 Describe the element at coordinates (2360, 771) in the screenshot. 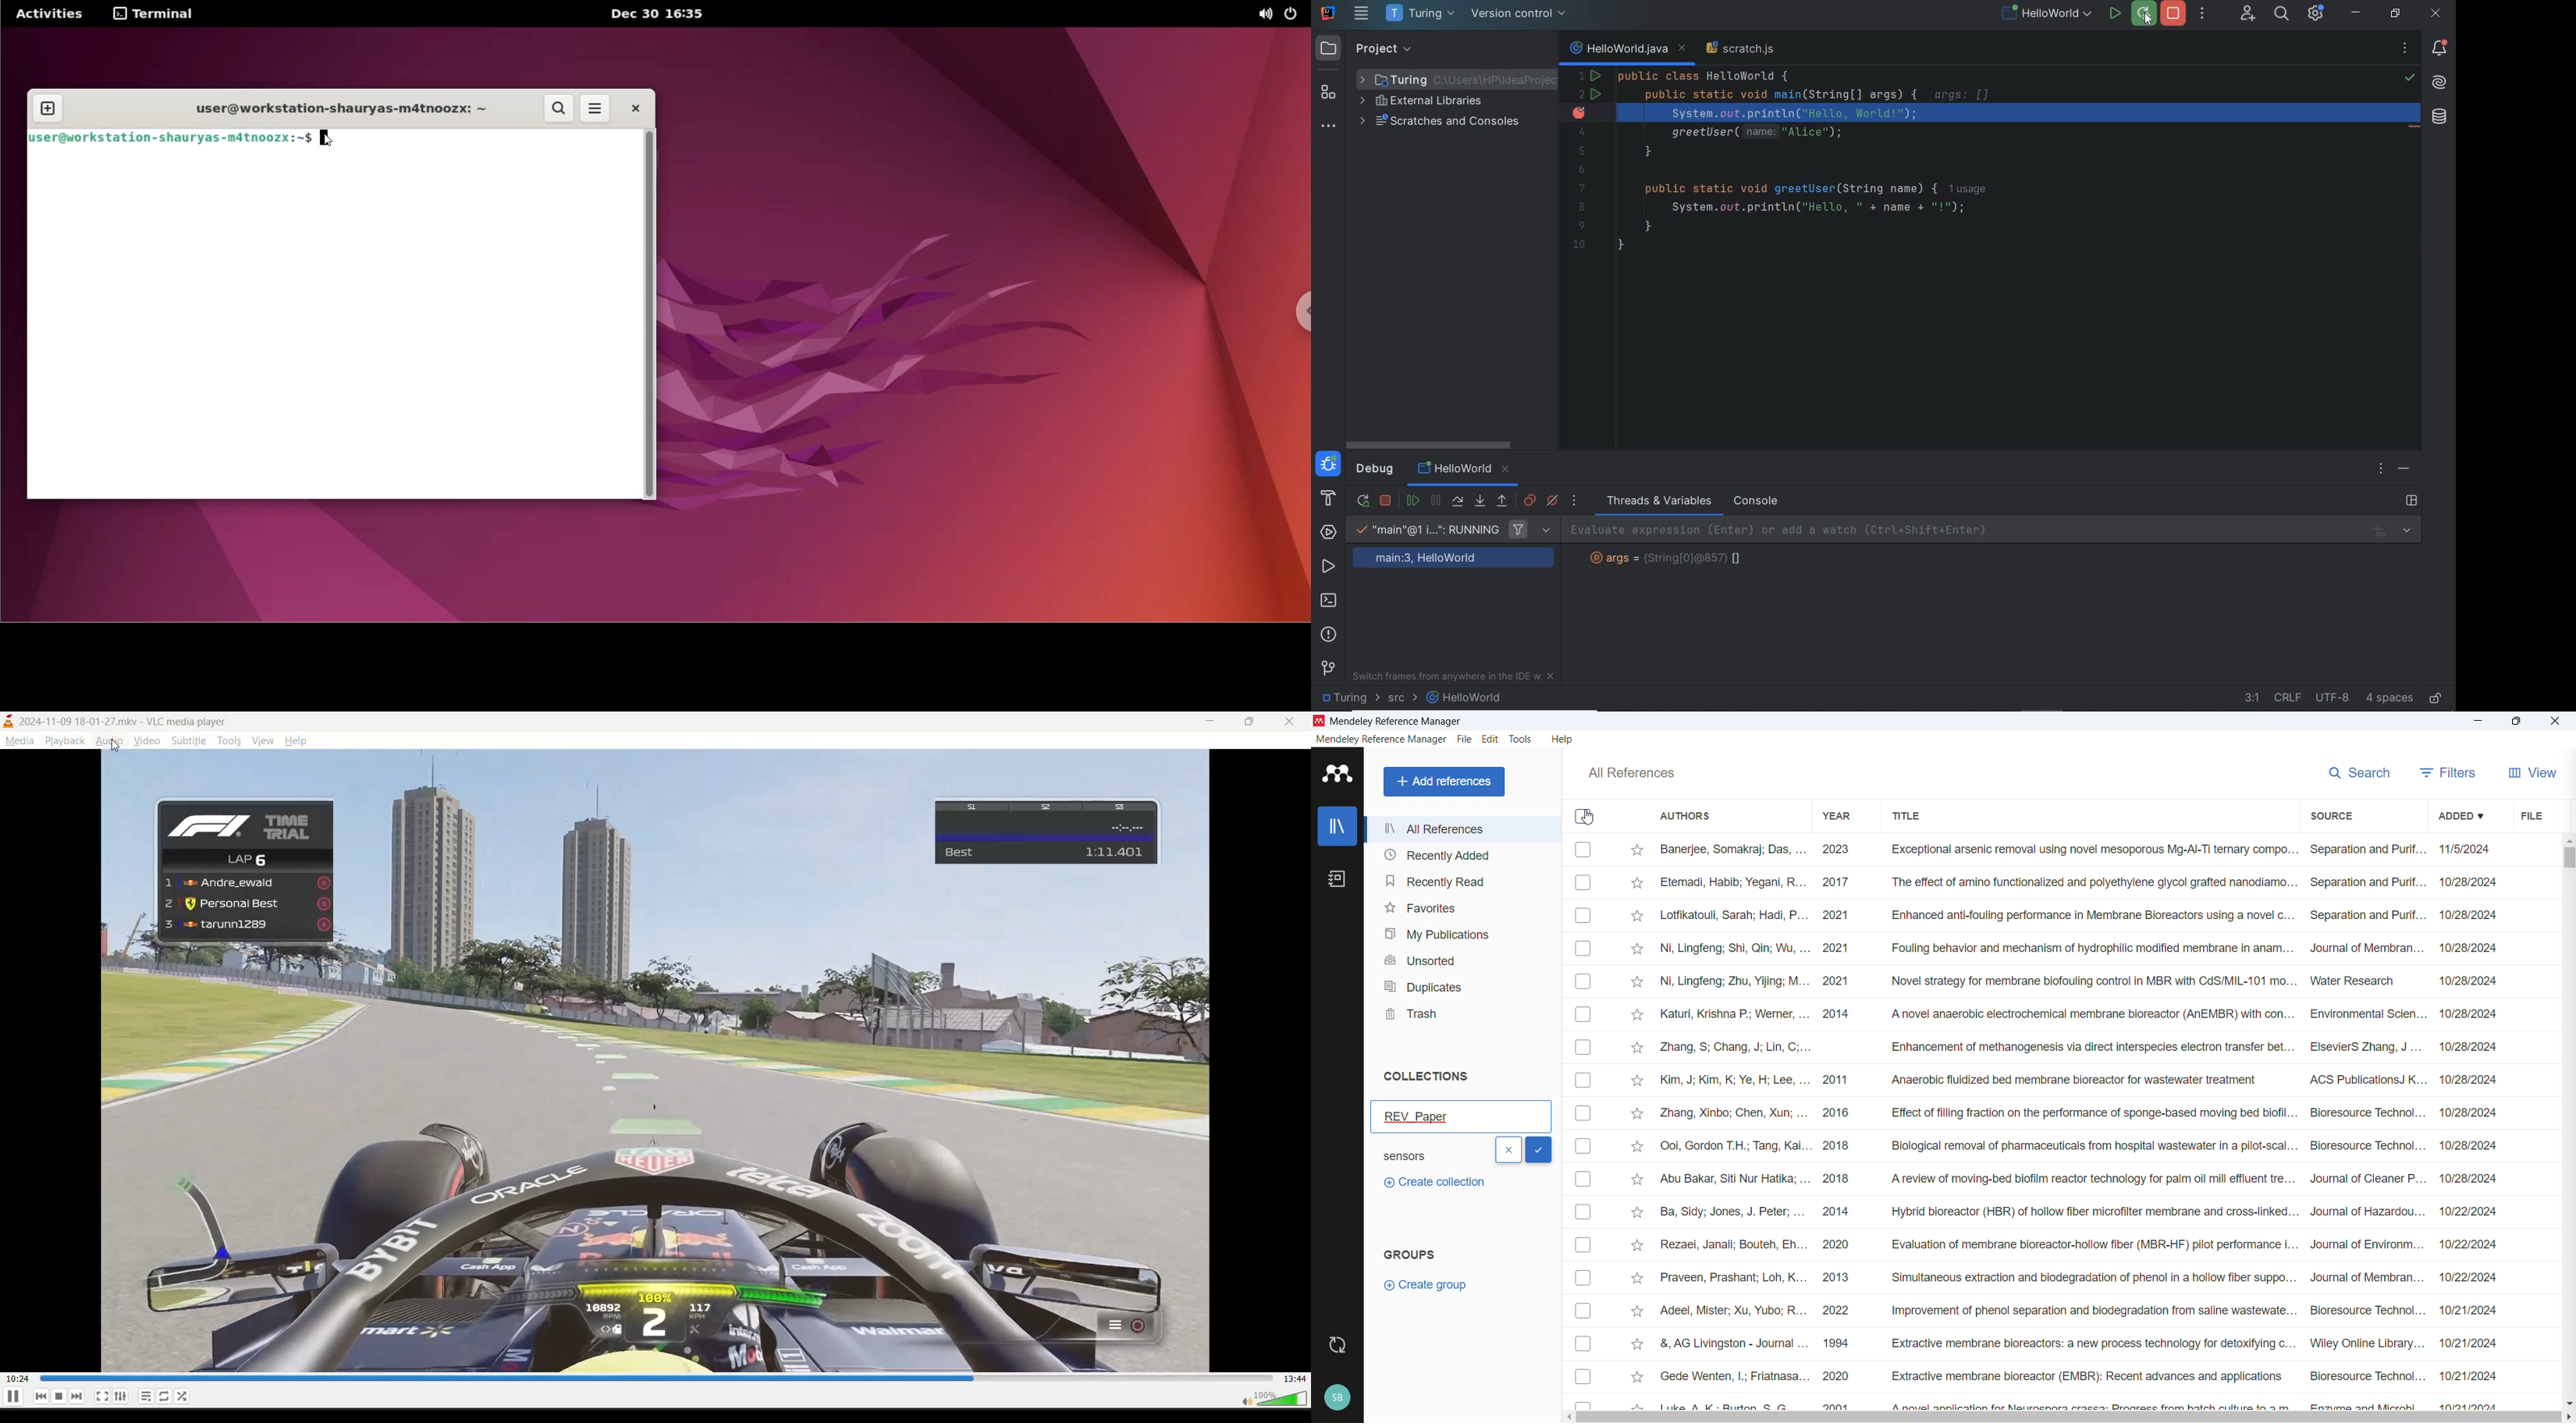

I see `Search ` at that location.